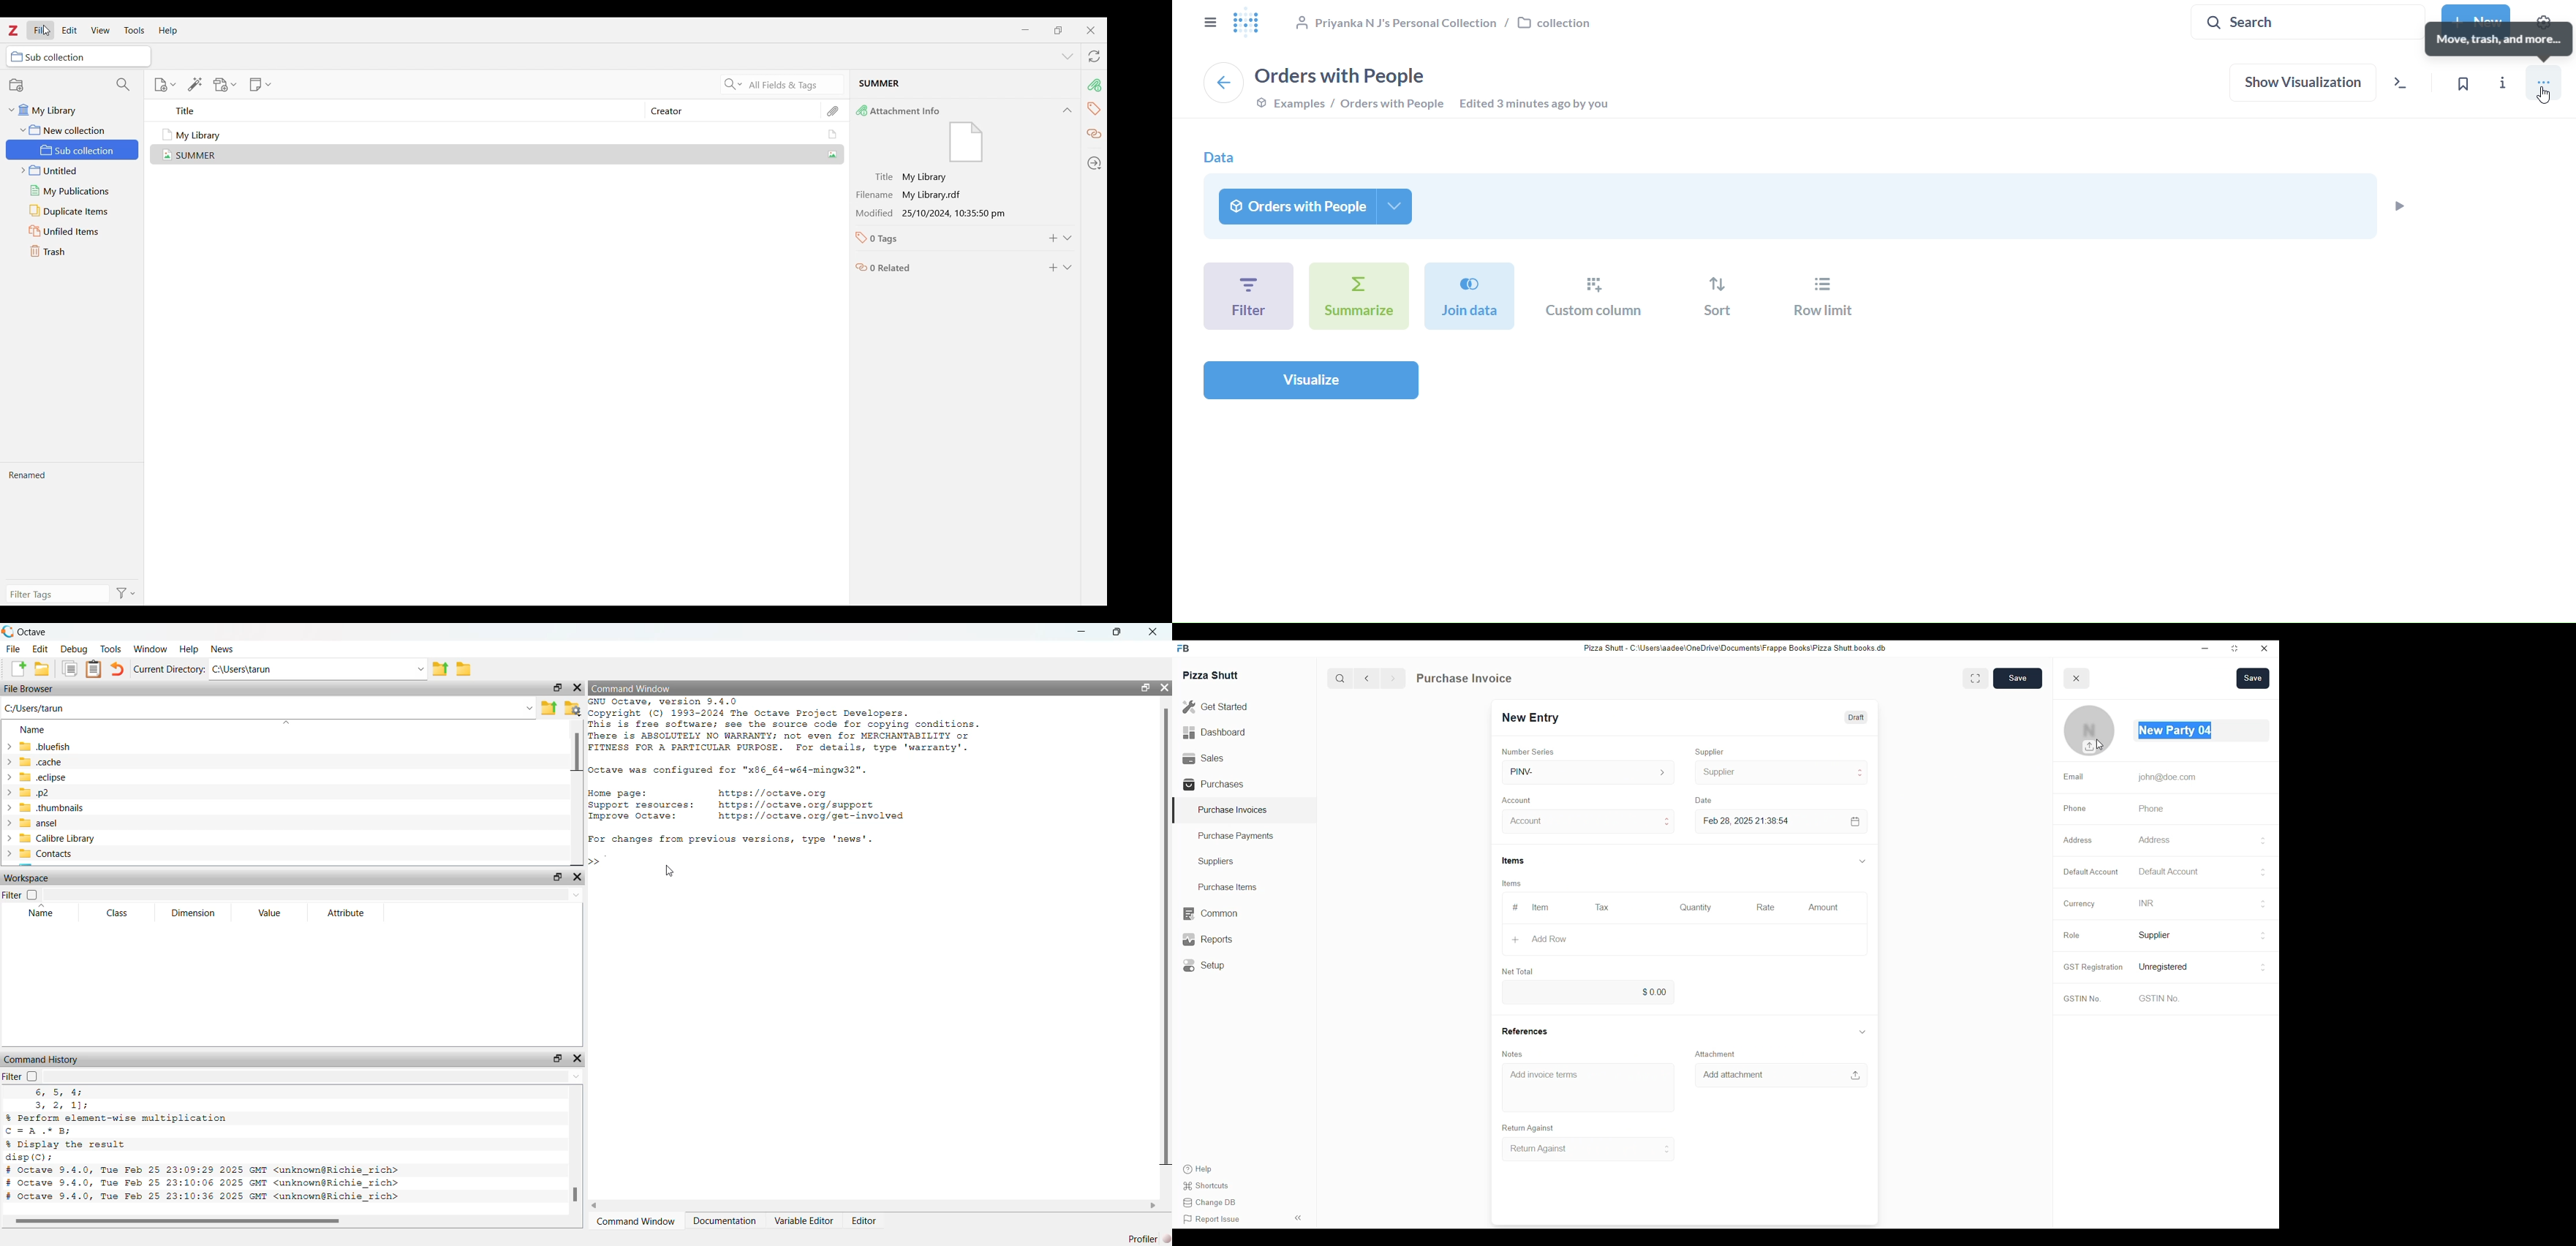 Image resolution: width=2576 pixels, height=1260 pixels. What do you see at coordinates (95, 669) in the screenshot?
I see `Document Clipboard` at bounding box center [95, 669].